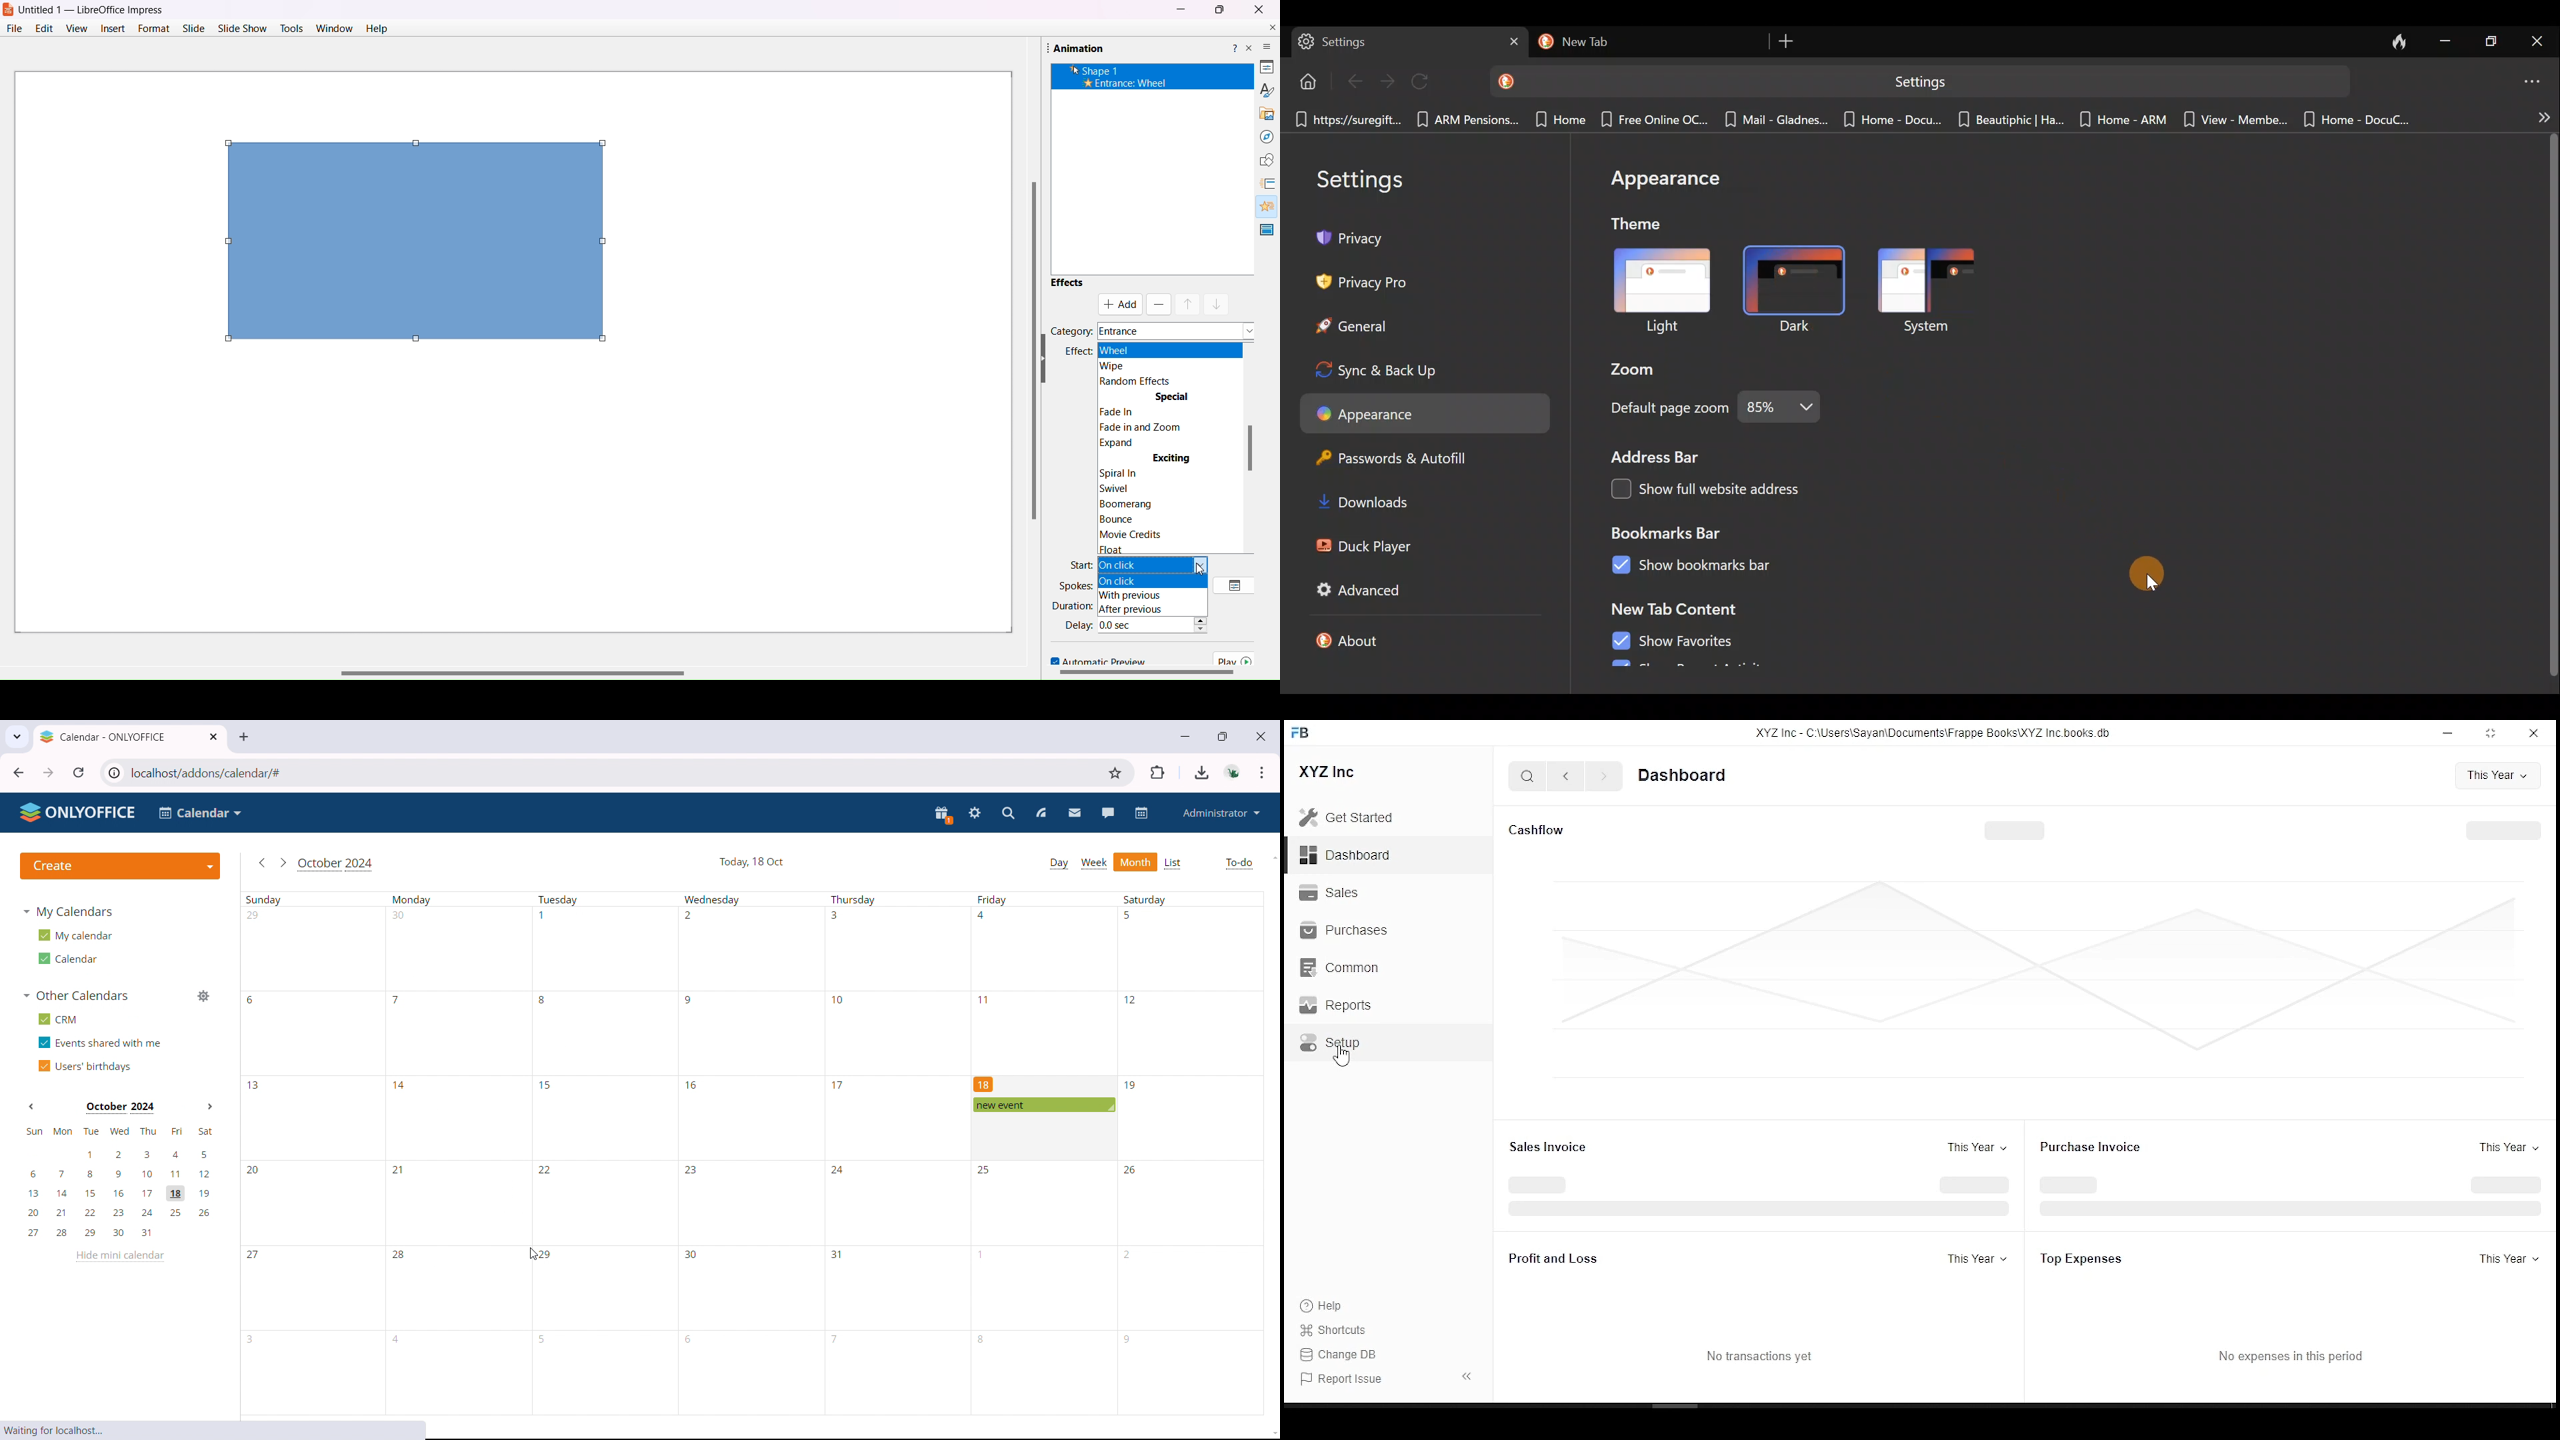 This screenshot has width=2576, height=1456. Describe the element at coordinates (1079, 564) in the screenshot. I see `Start` at that location.